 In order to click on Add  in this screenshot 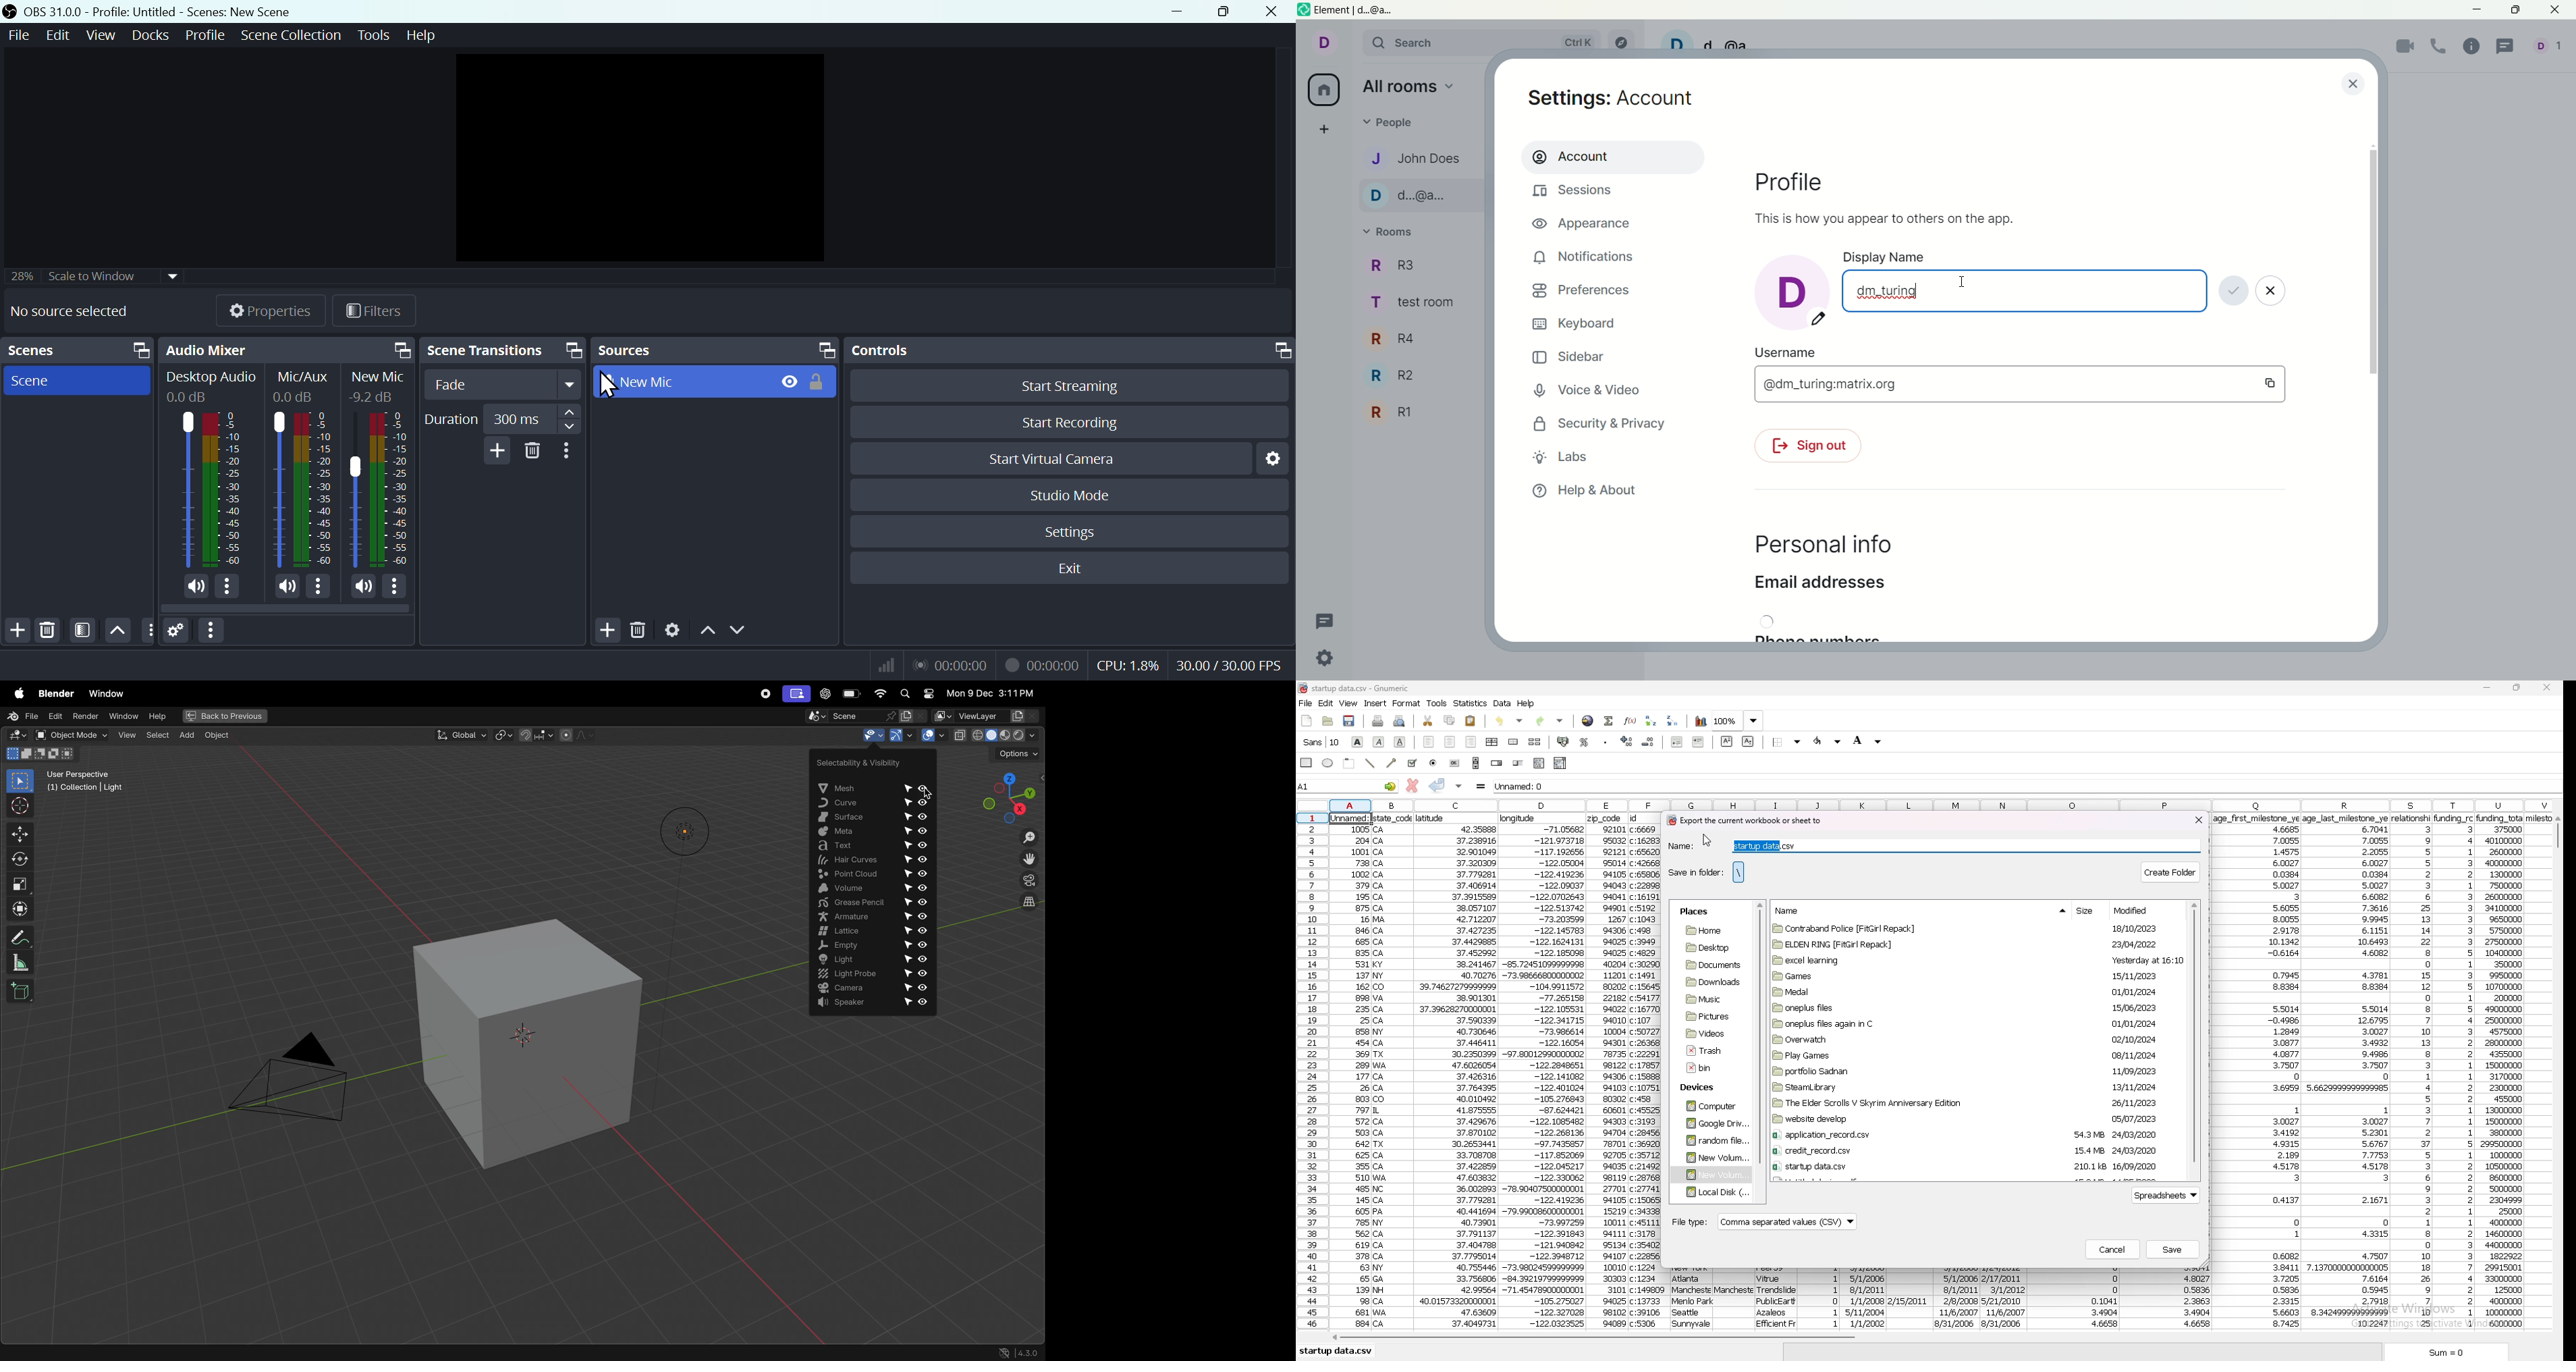, I will do `click(493, 452)`.